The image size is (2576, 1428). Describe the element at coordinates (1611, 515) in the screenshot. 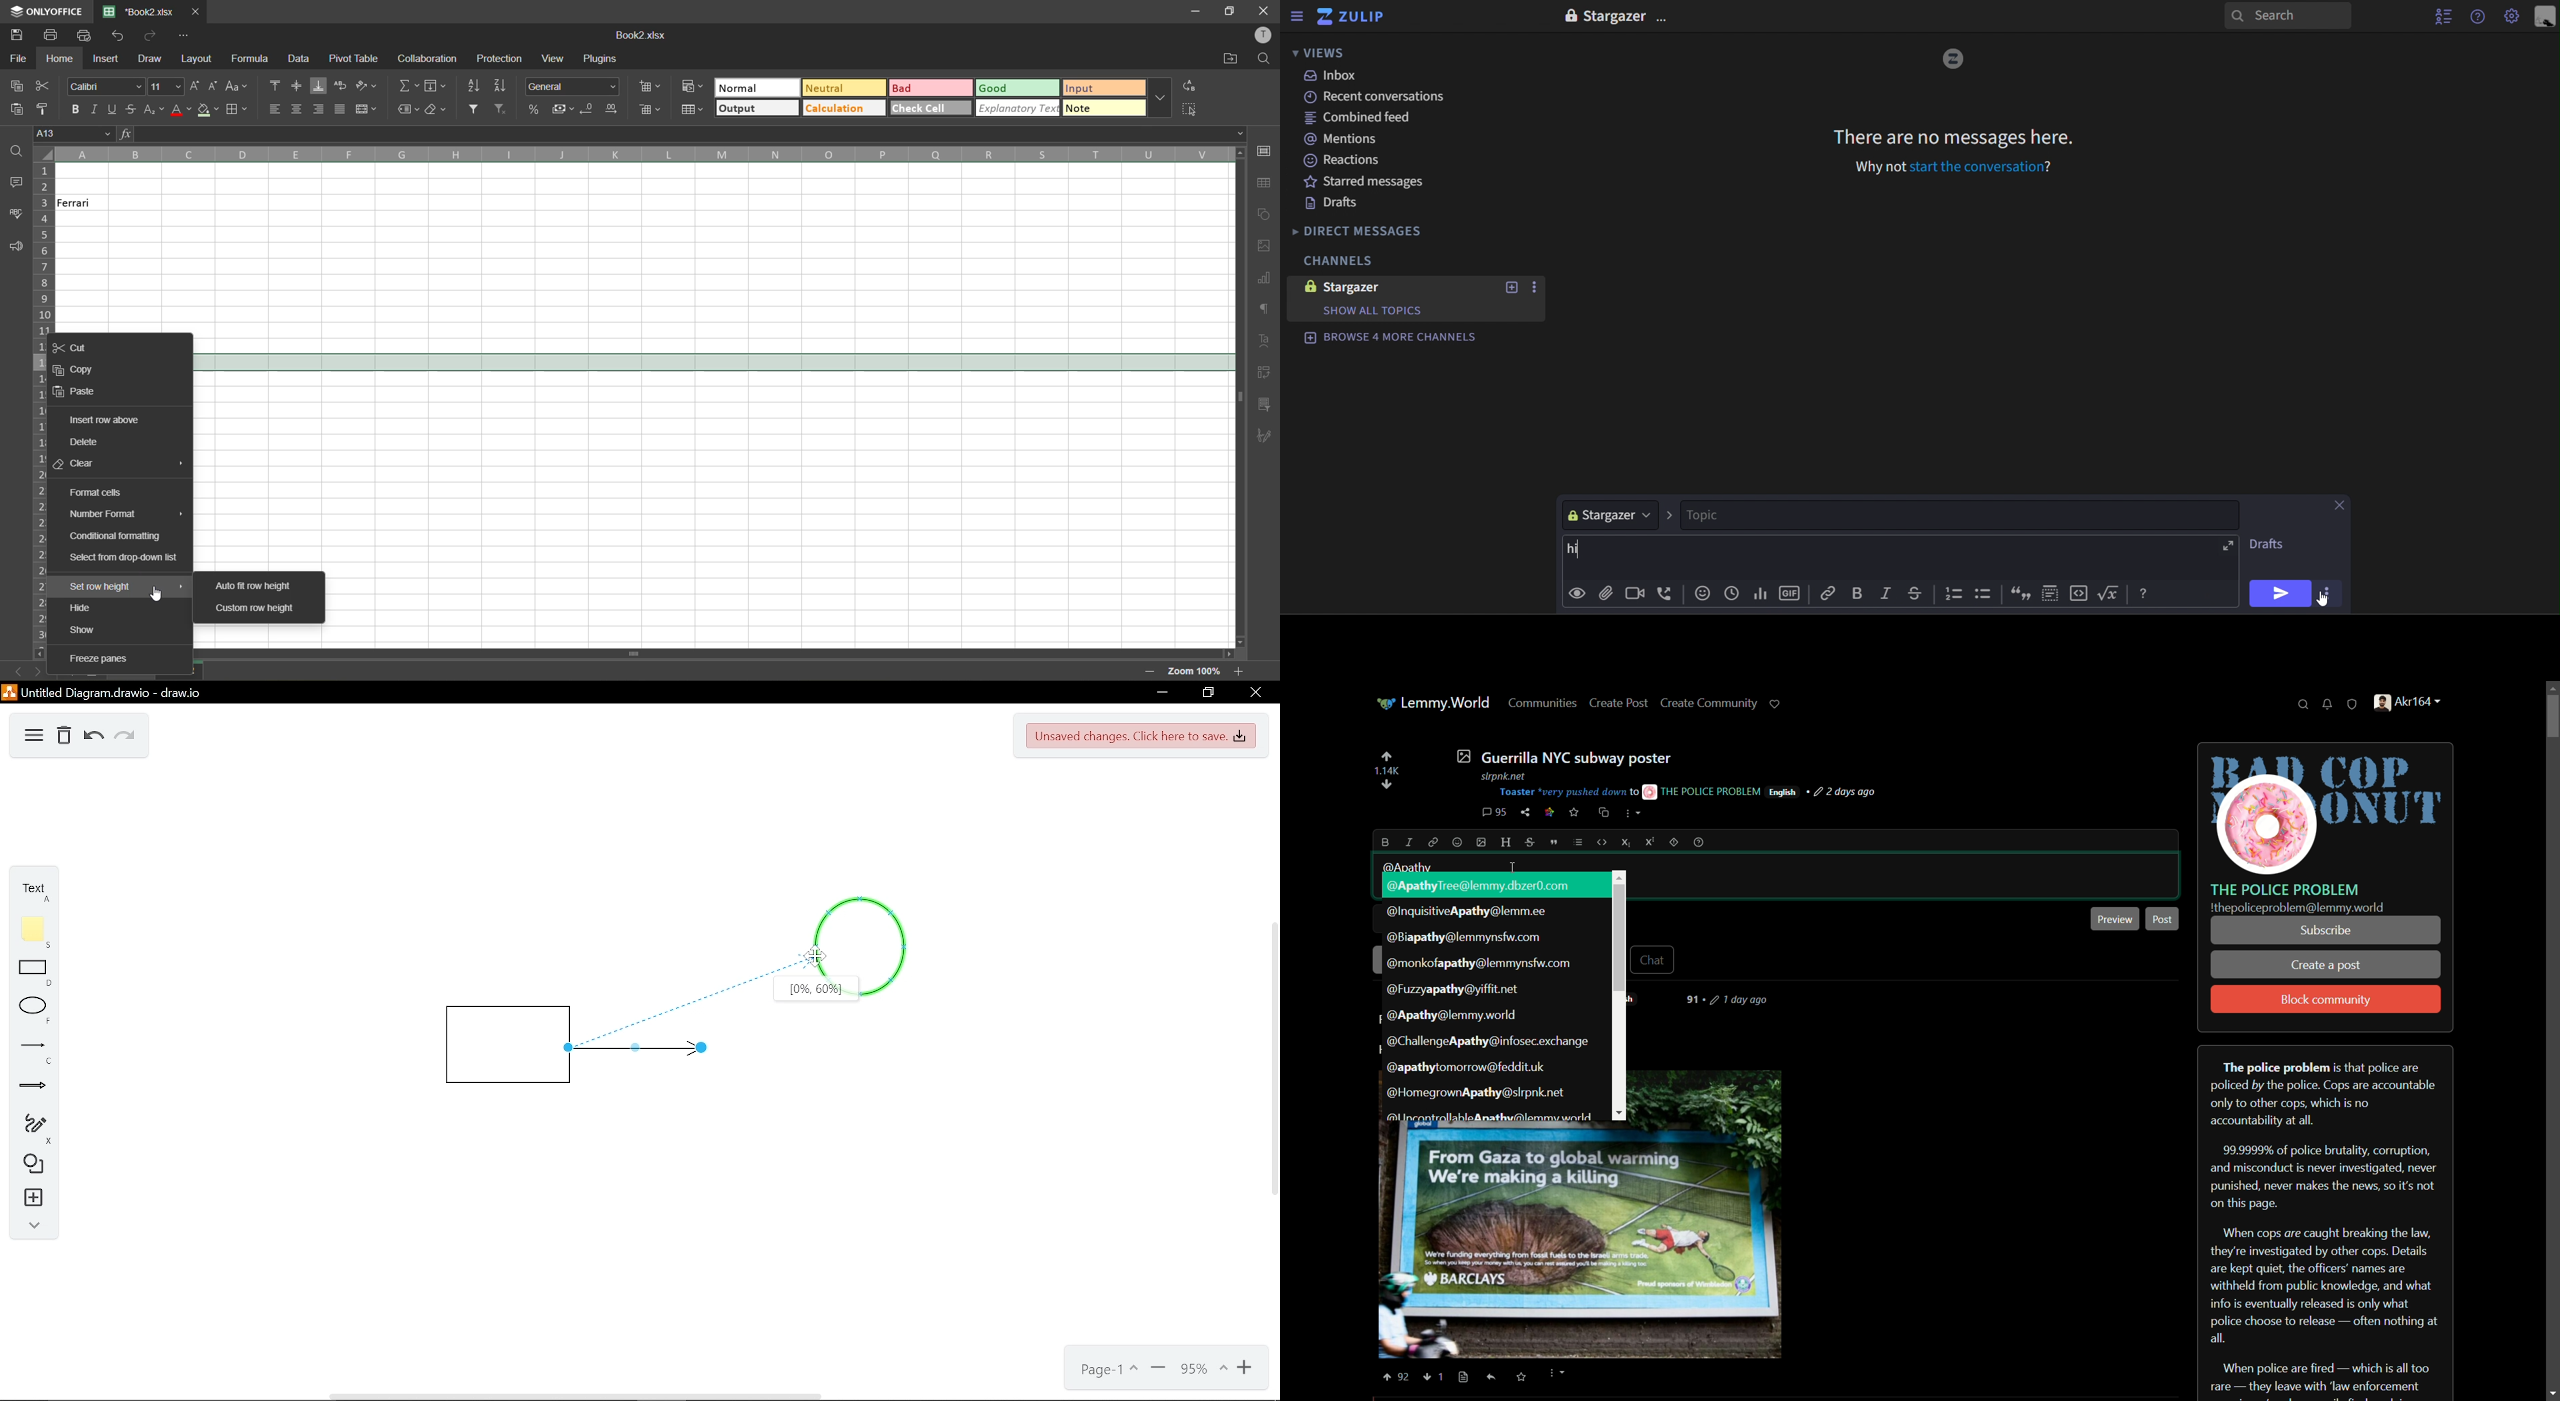

I see `stargazer` at that location.